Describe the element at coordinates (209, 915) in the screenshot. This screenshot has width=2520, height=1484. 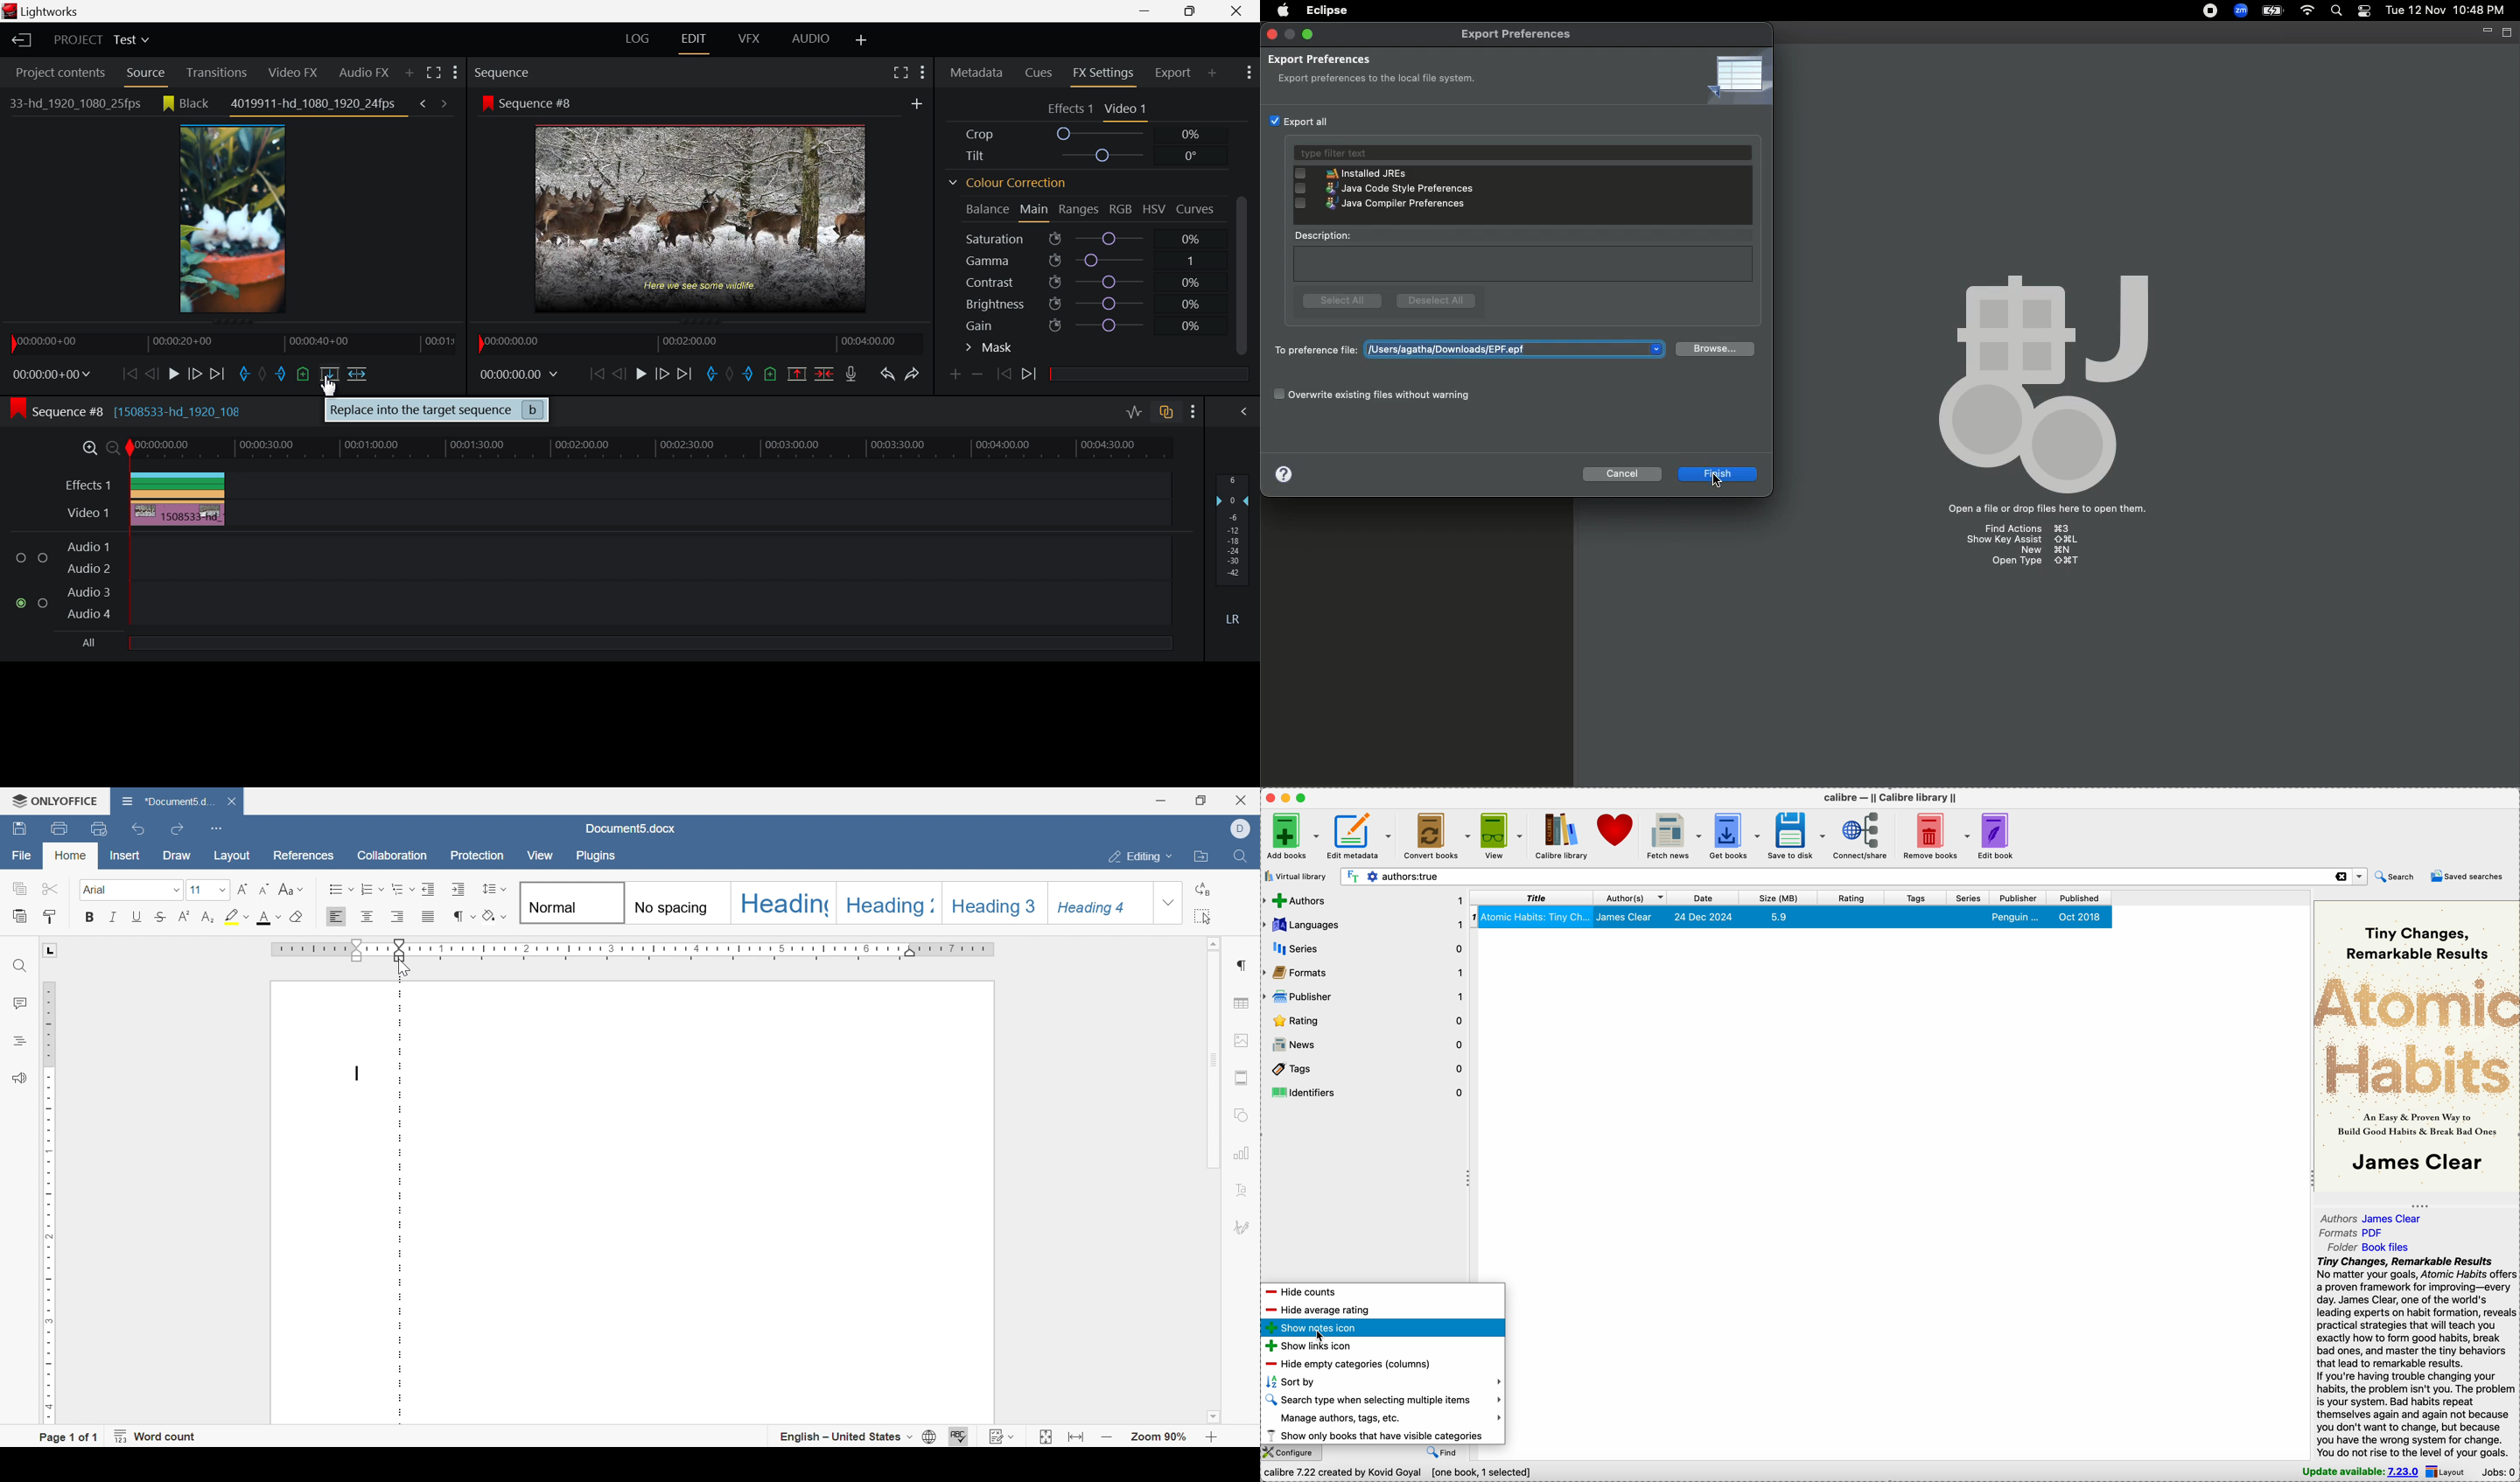
I see `subscript` at that location.